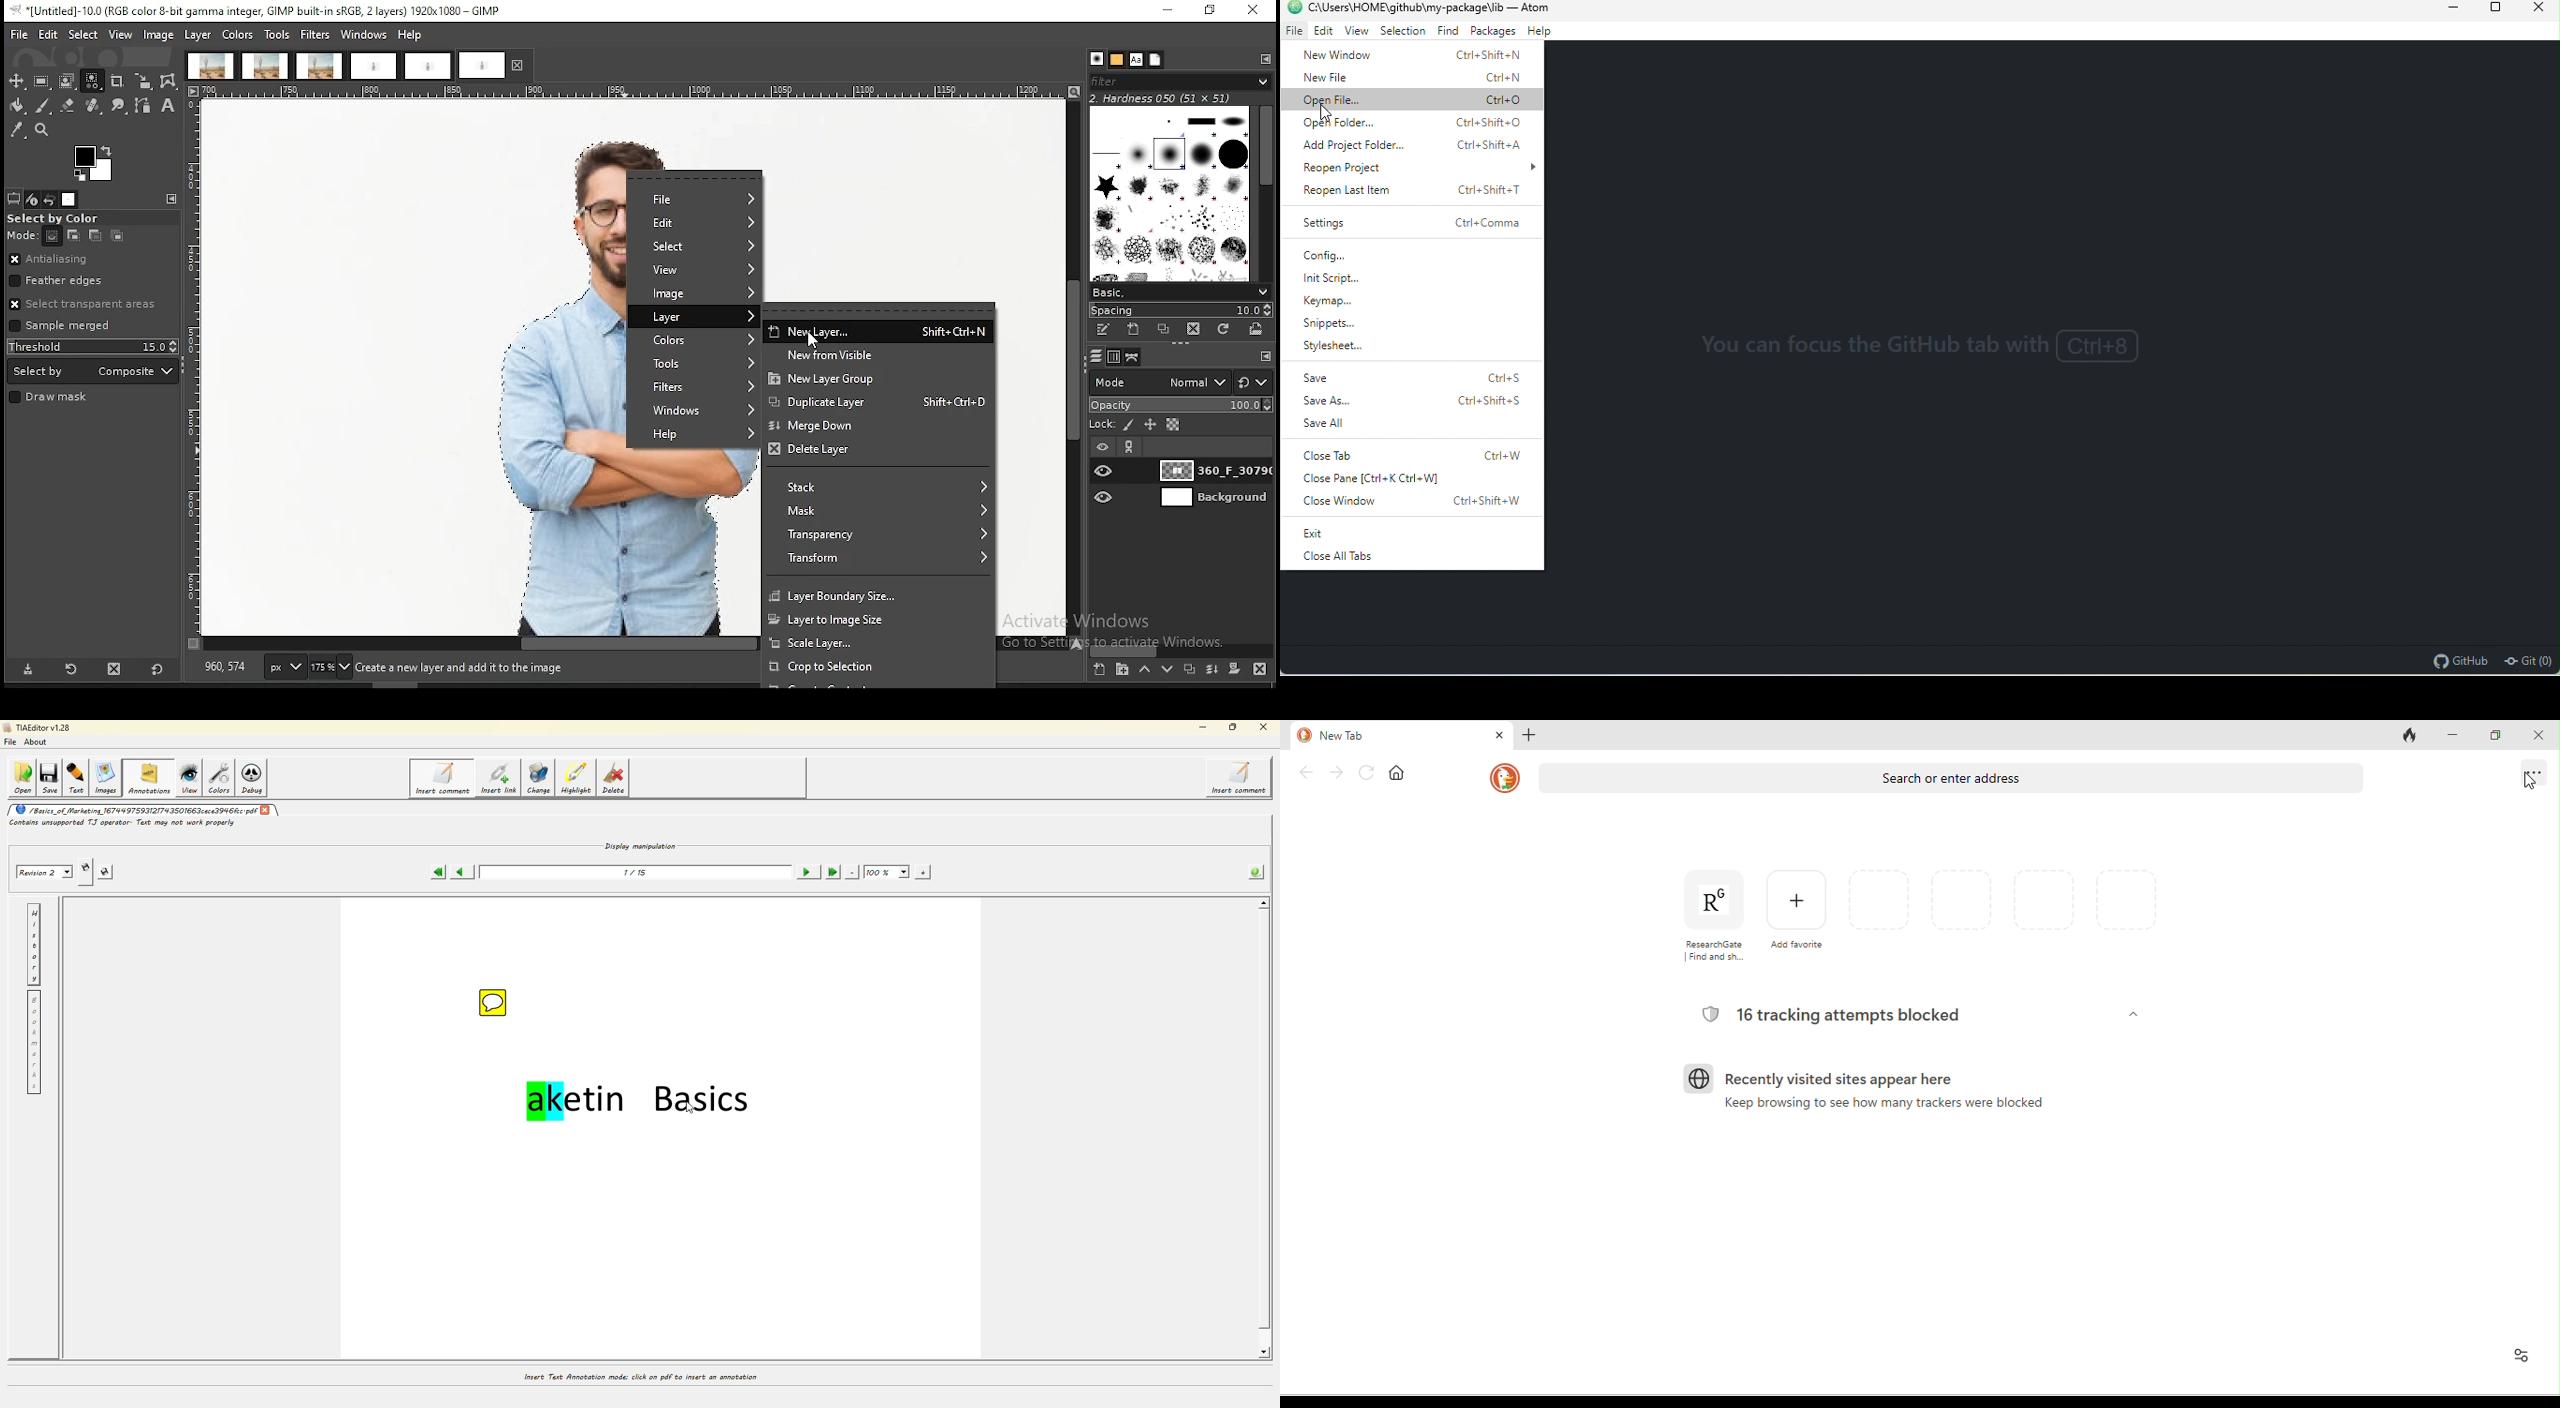  I want to click on close tab, so click(1497, 735).